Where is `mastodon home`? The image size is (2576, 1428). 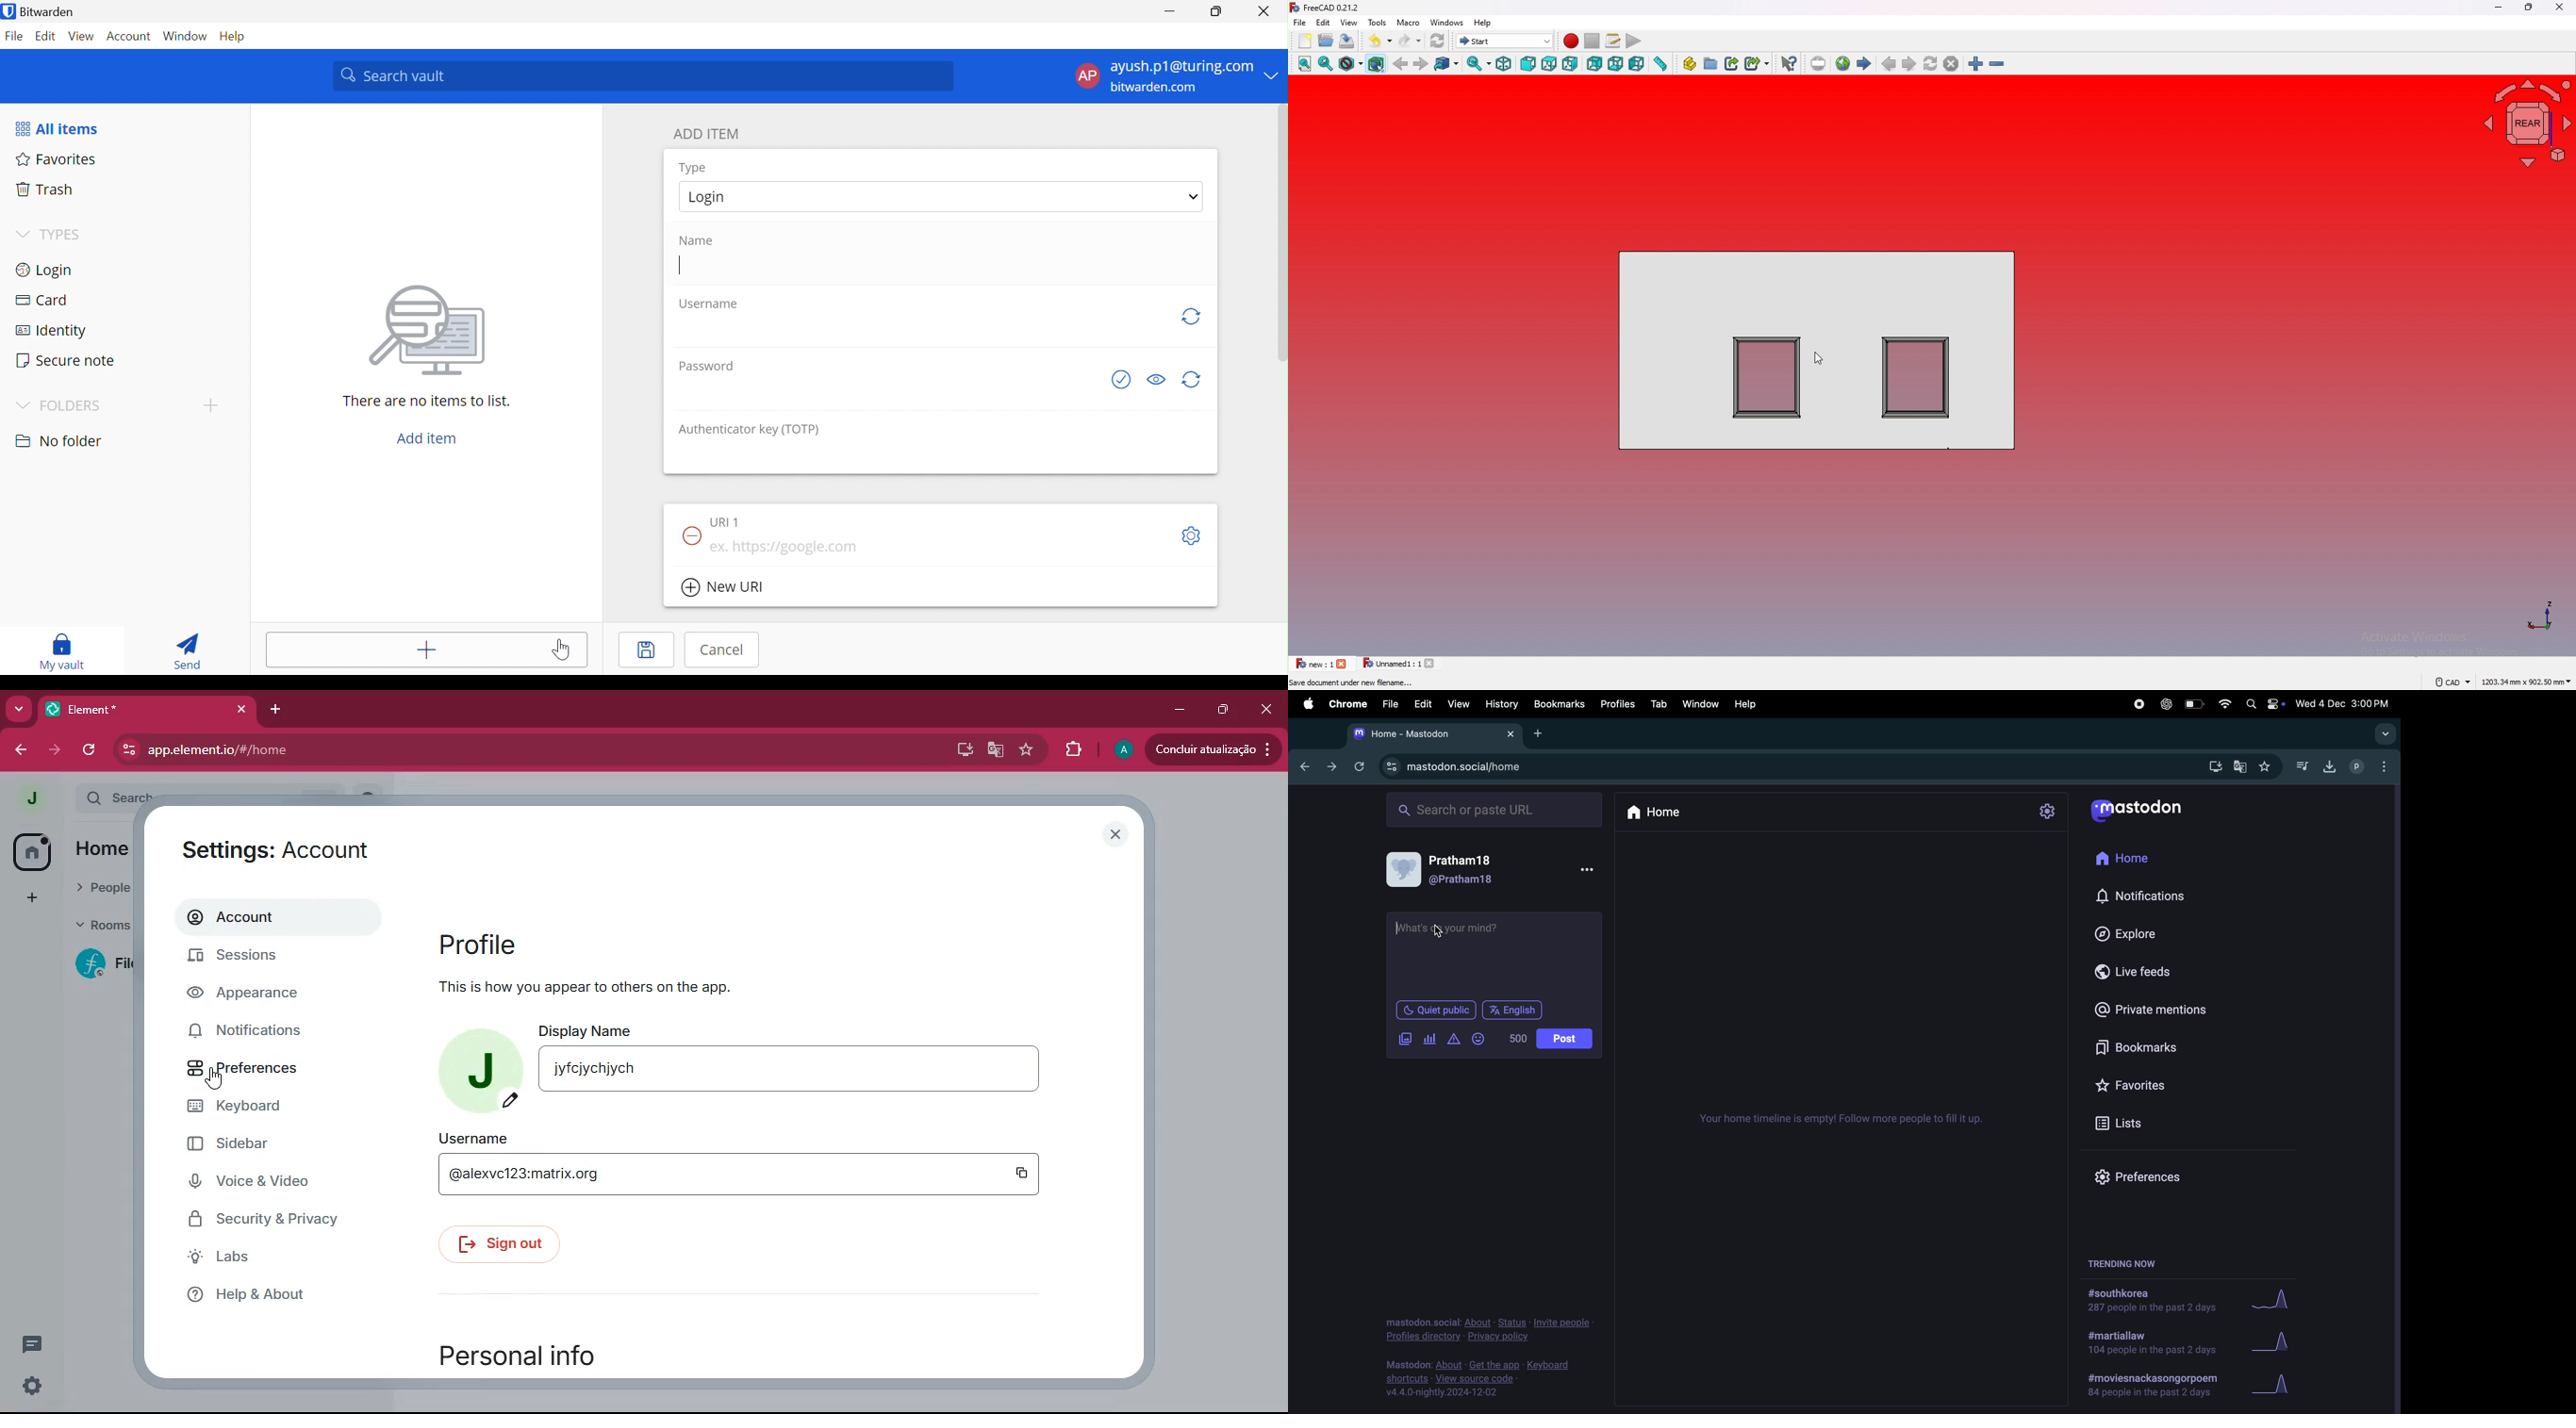 mastodon home is located at coordinates (1434, 734).